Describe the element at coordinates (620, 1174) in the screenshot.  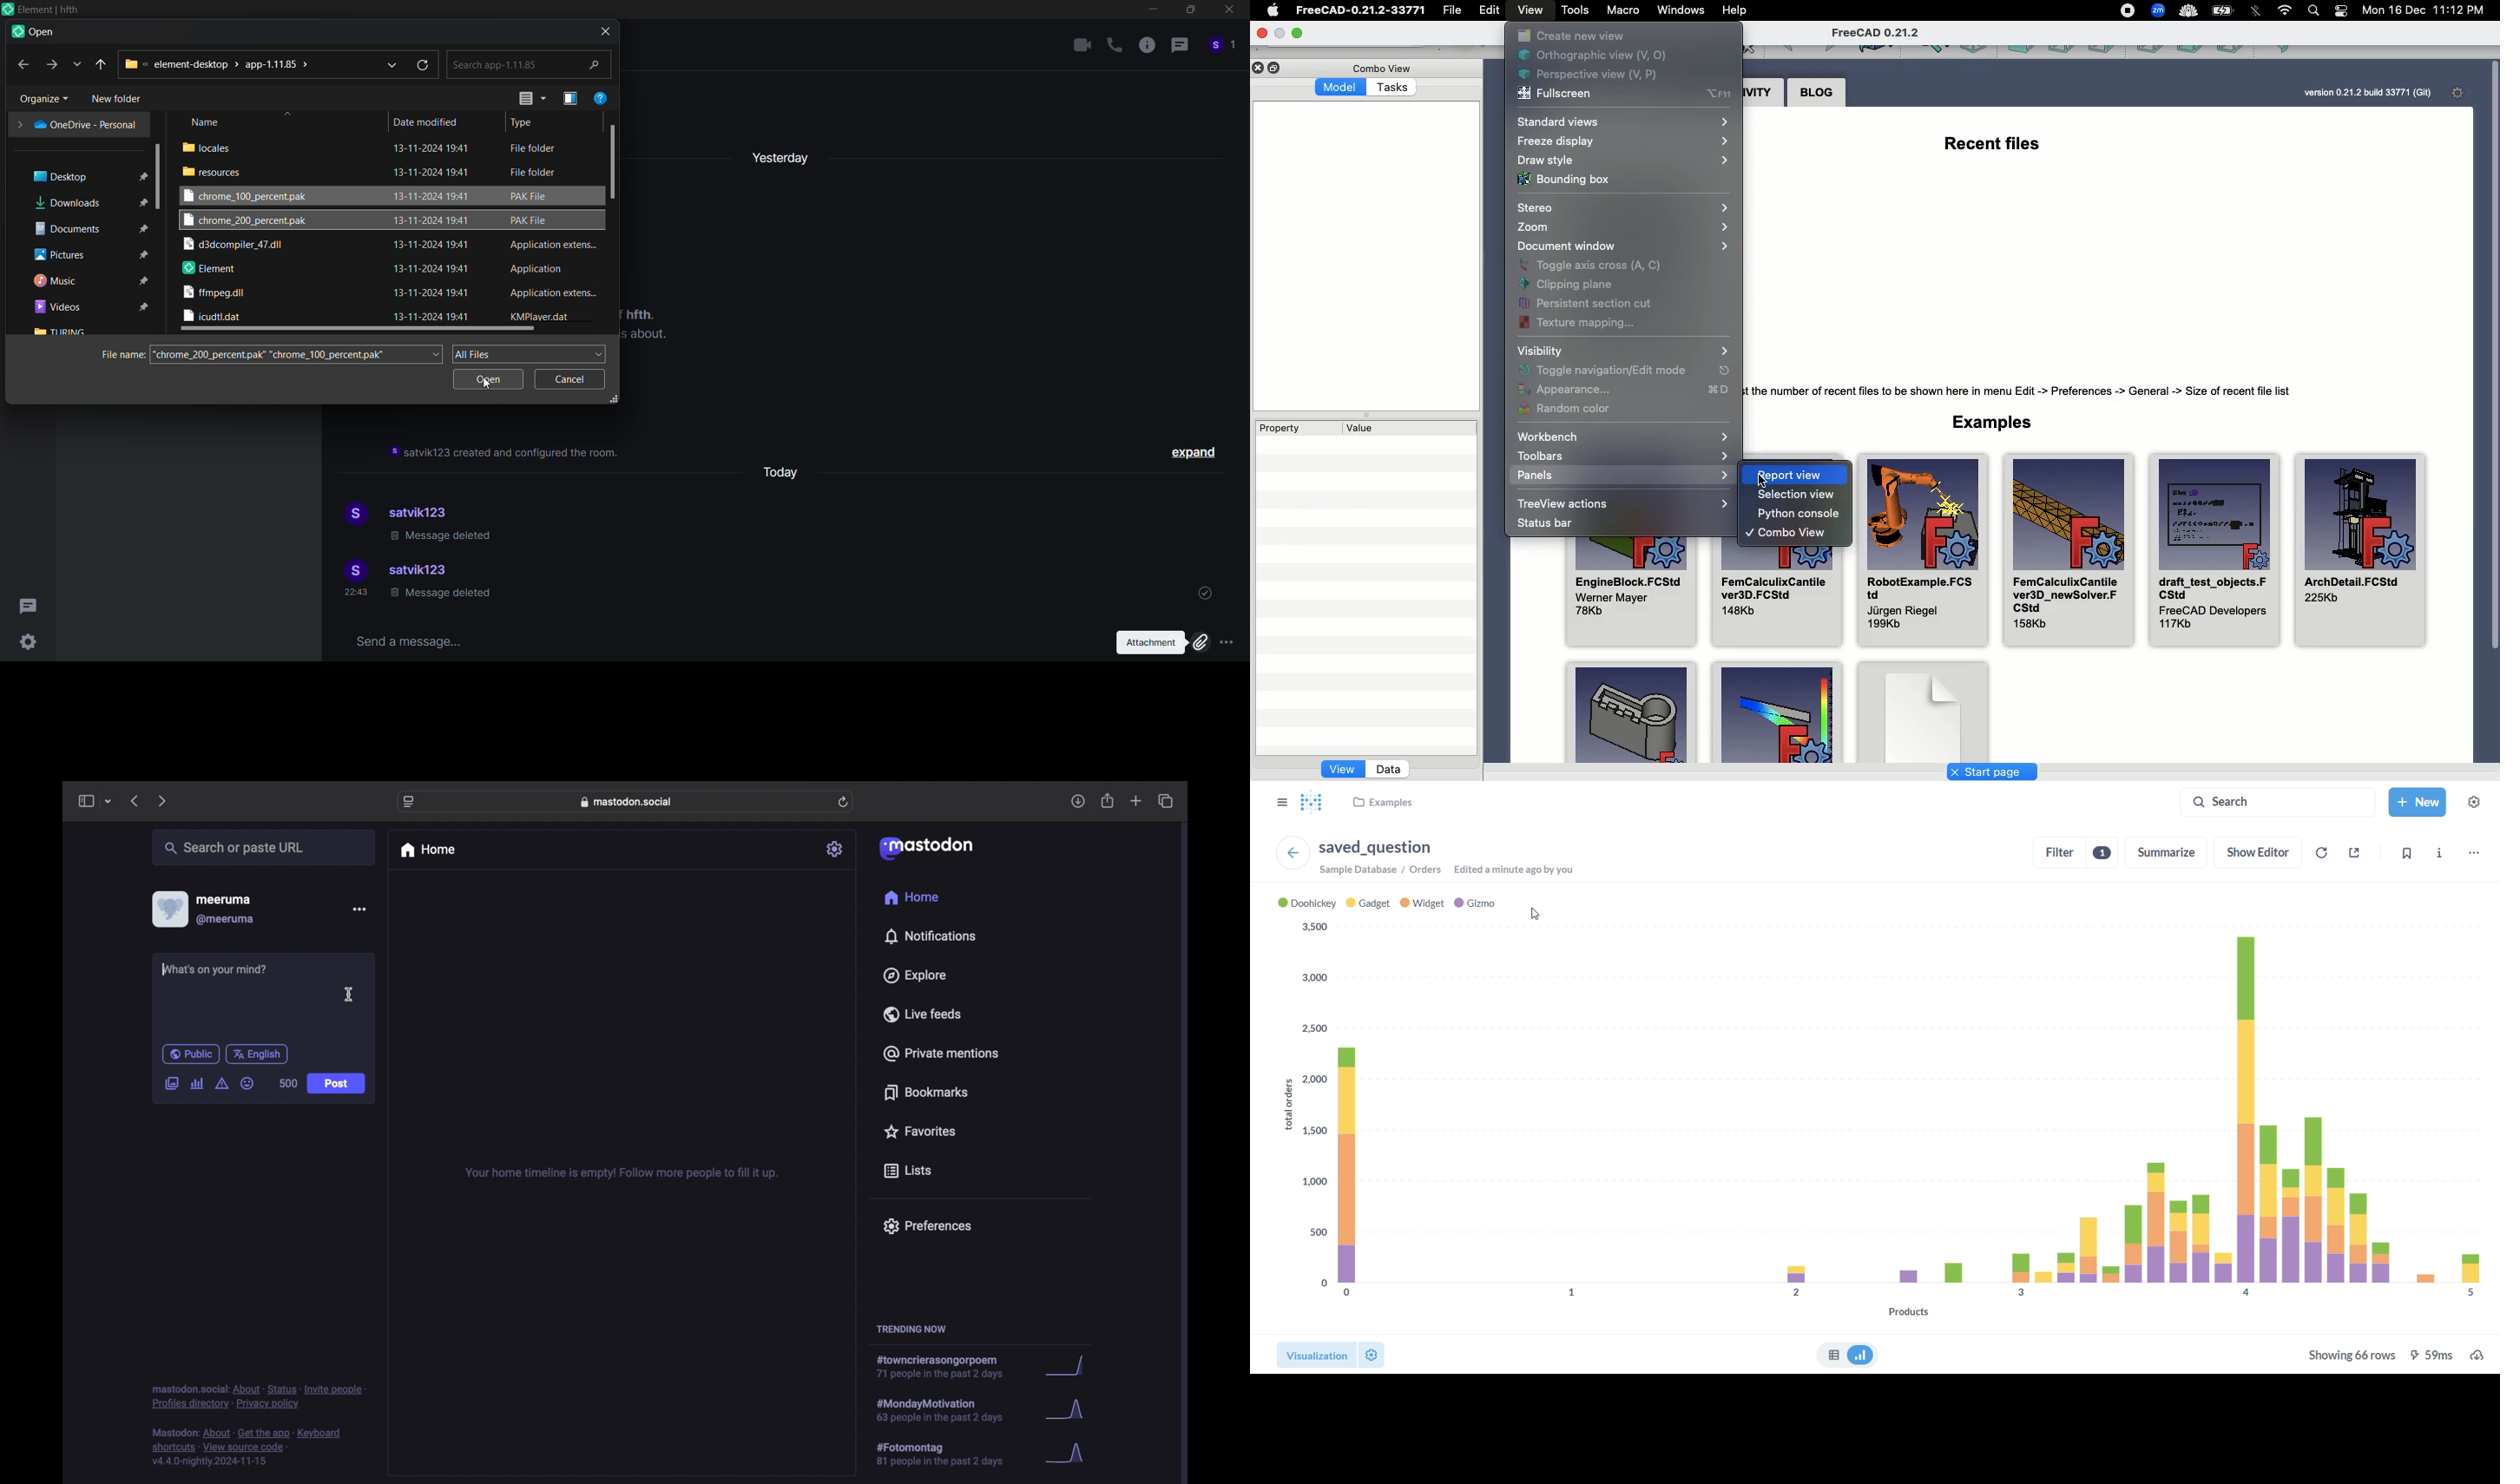
I see `your home timeline is  empty! follow for more tips` at that location.